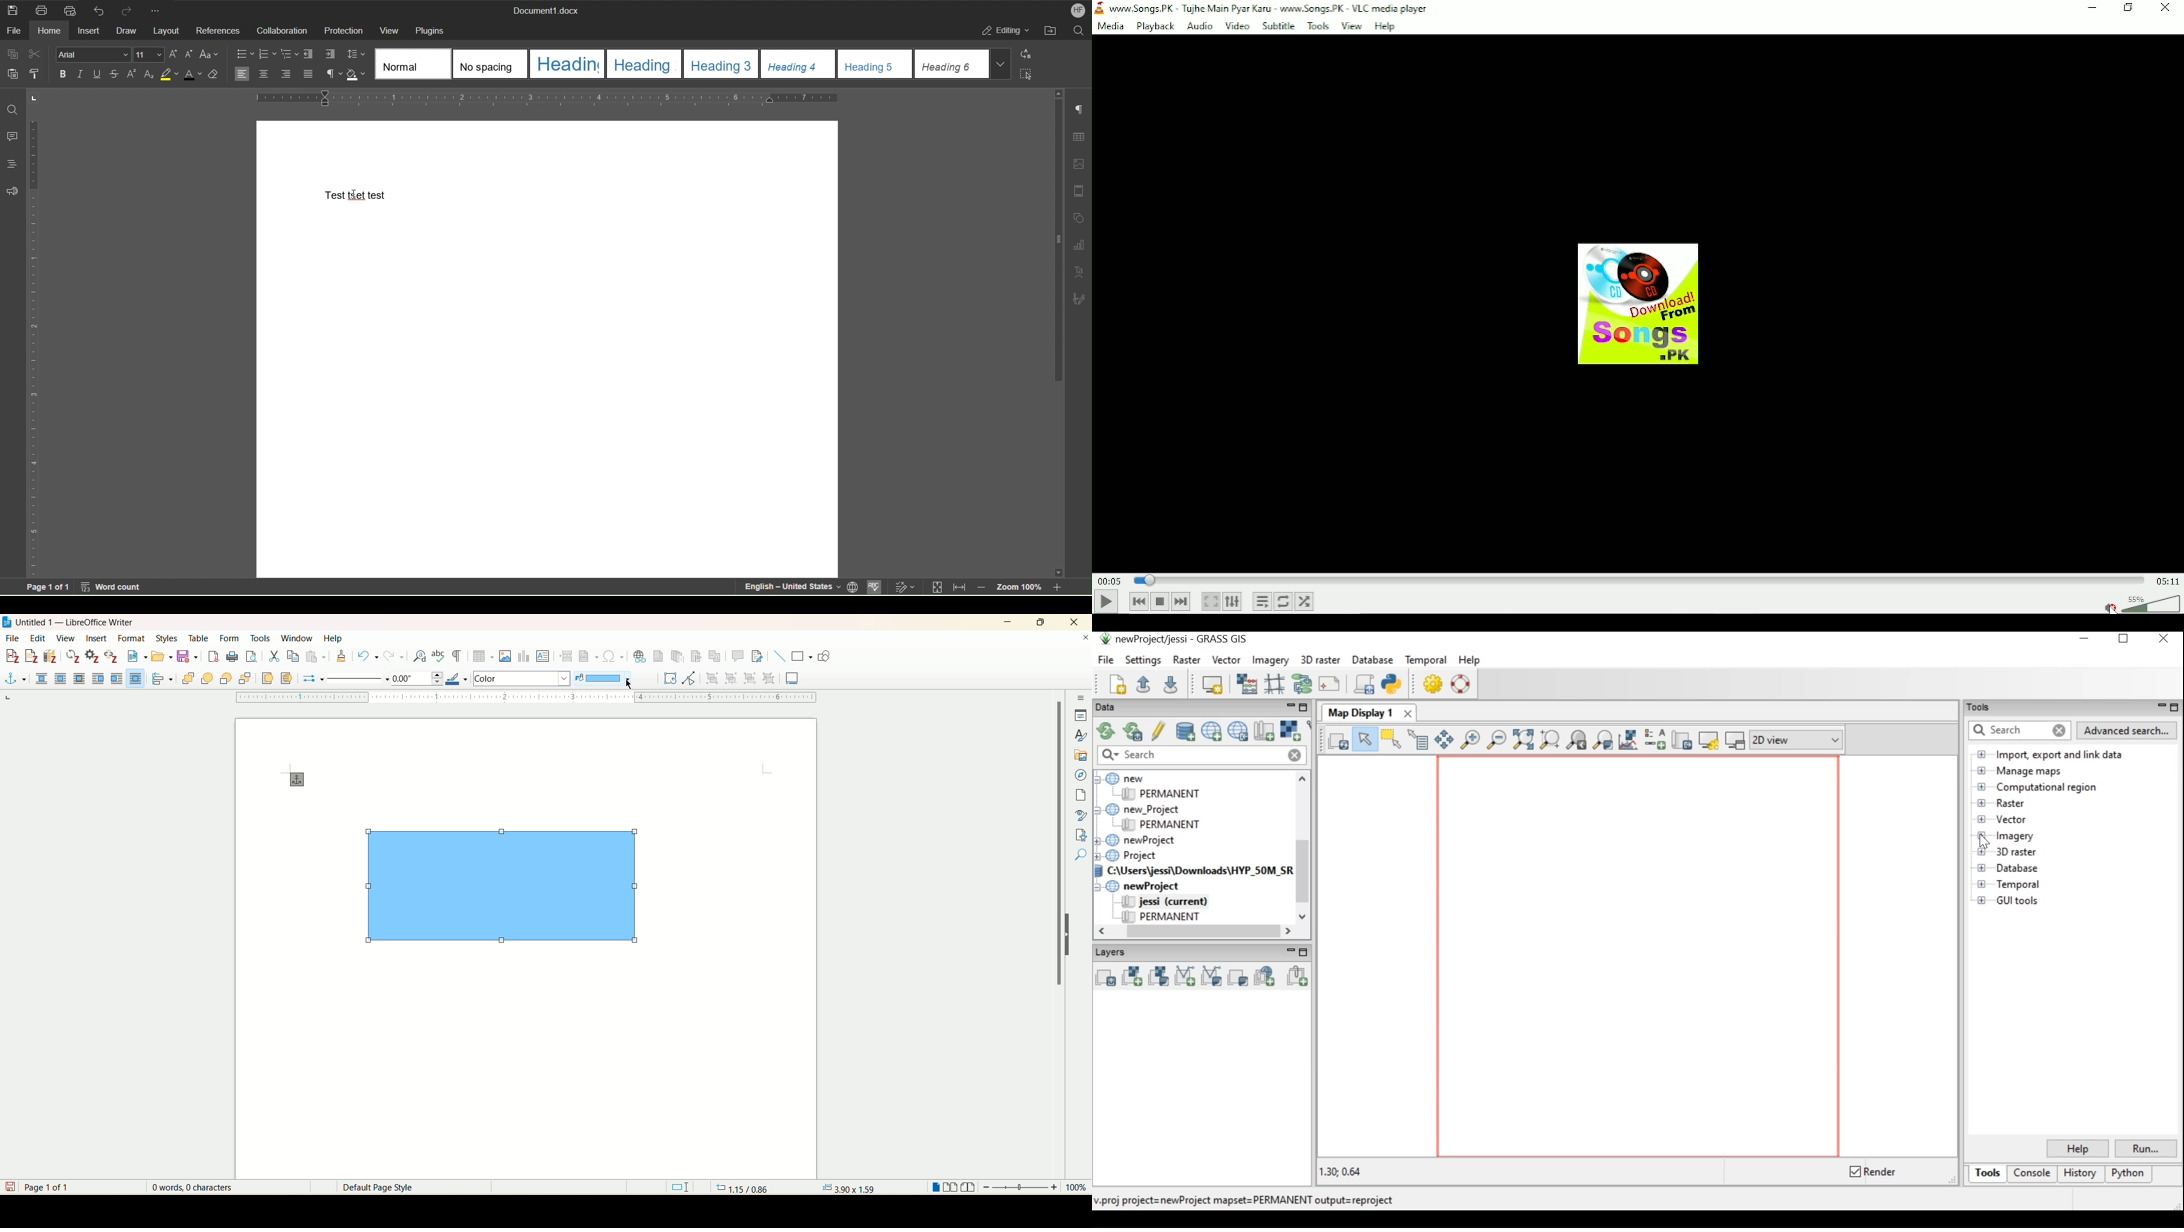 This screenshot has height=1232, width=2184. Describe the element at coordinates (218, 30) in the screenshot. I see `Reference` at that location.